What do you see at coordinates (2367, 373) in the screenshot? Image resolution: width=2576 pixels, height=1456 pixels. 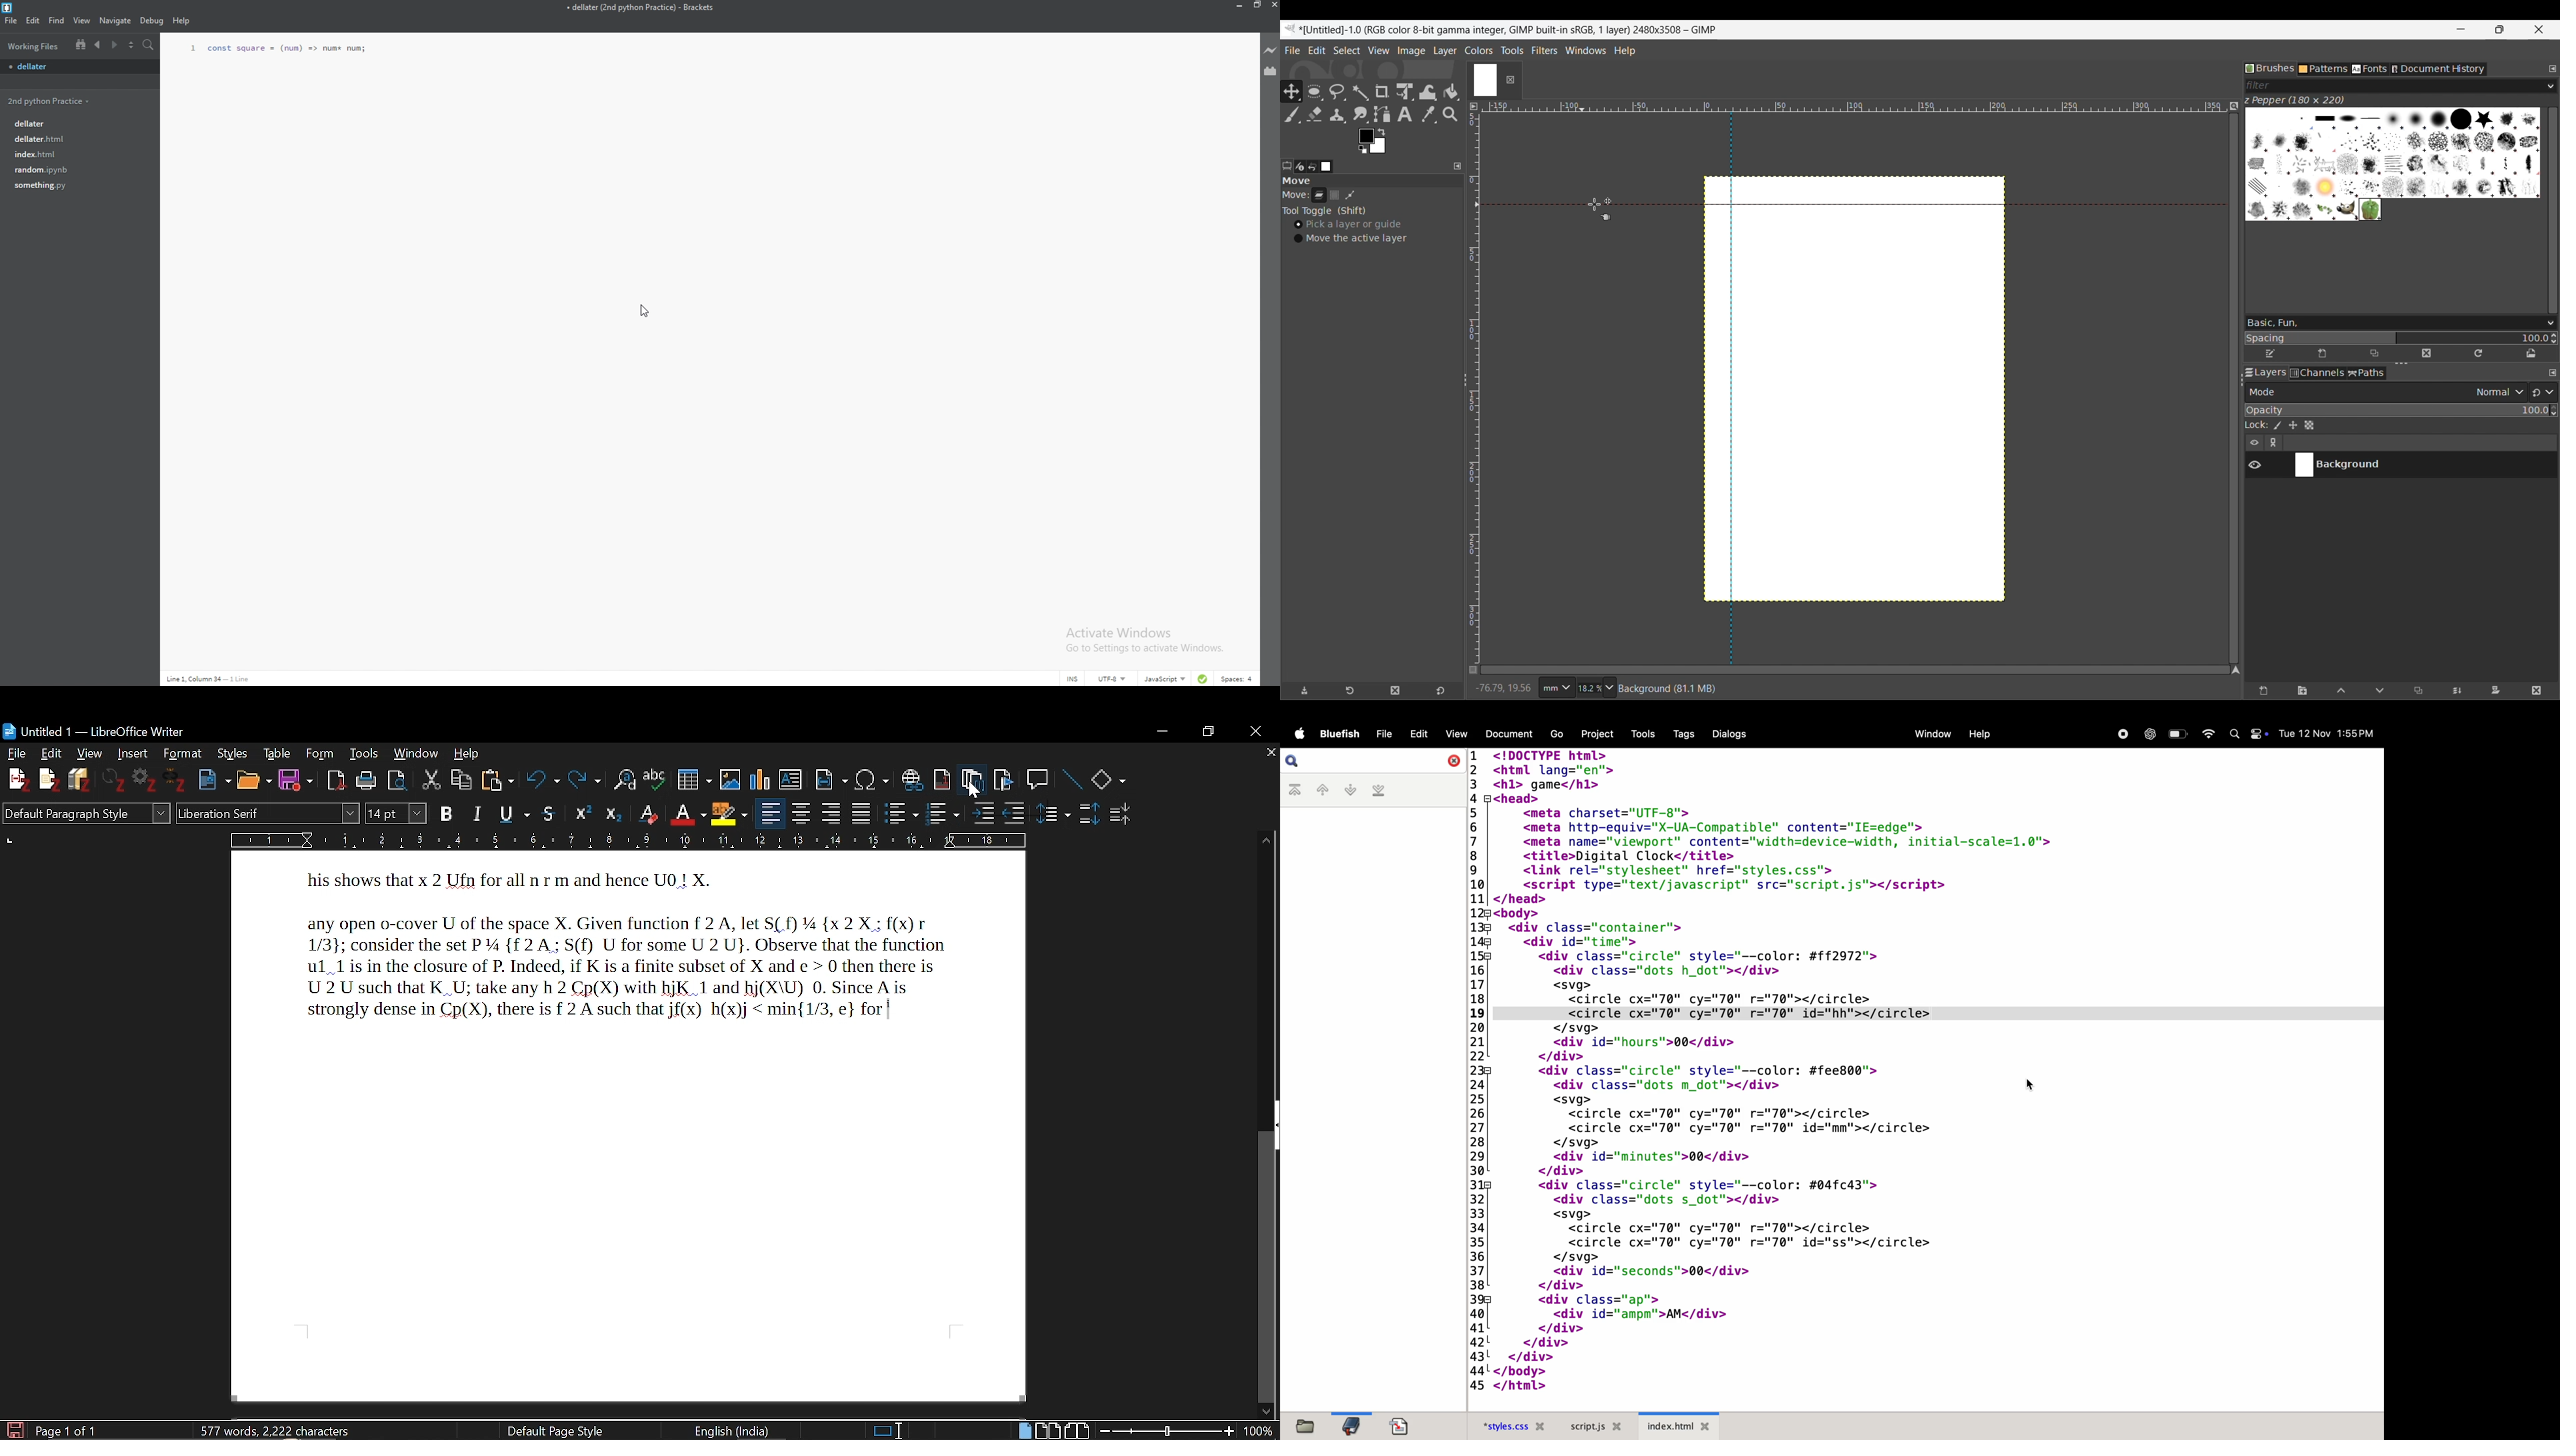 I see `Paths tab` at bounding box center [2367, 373].